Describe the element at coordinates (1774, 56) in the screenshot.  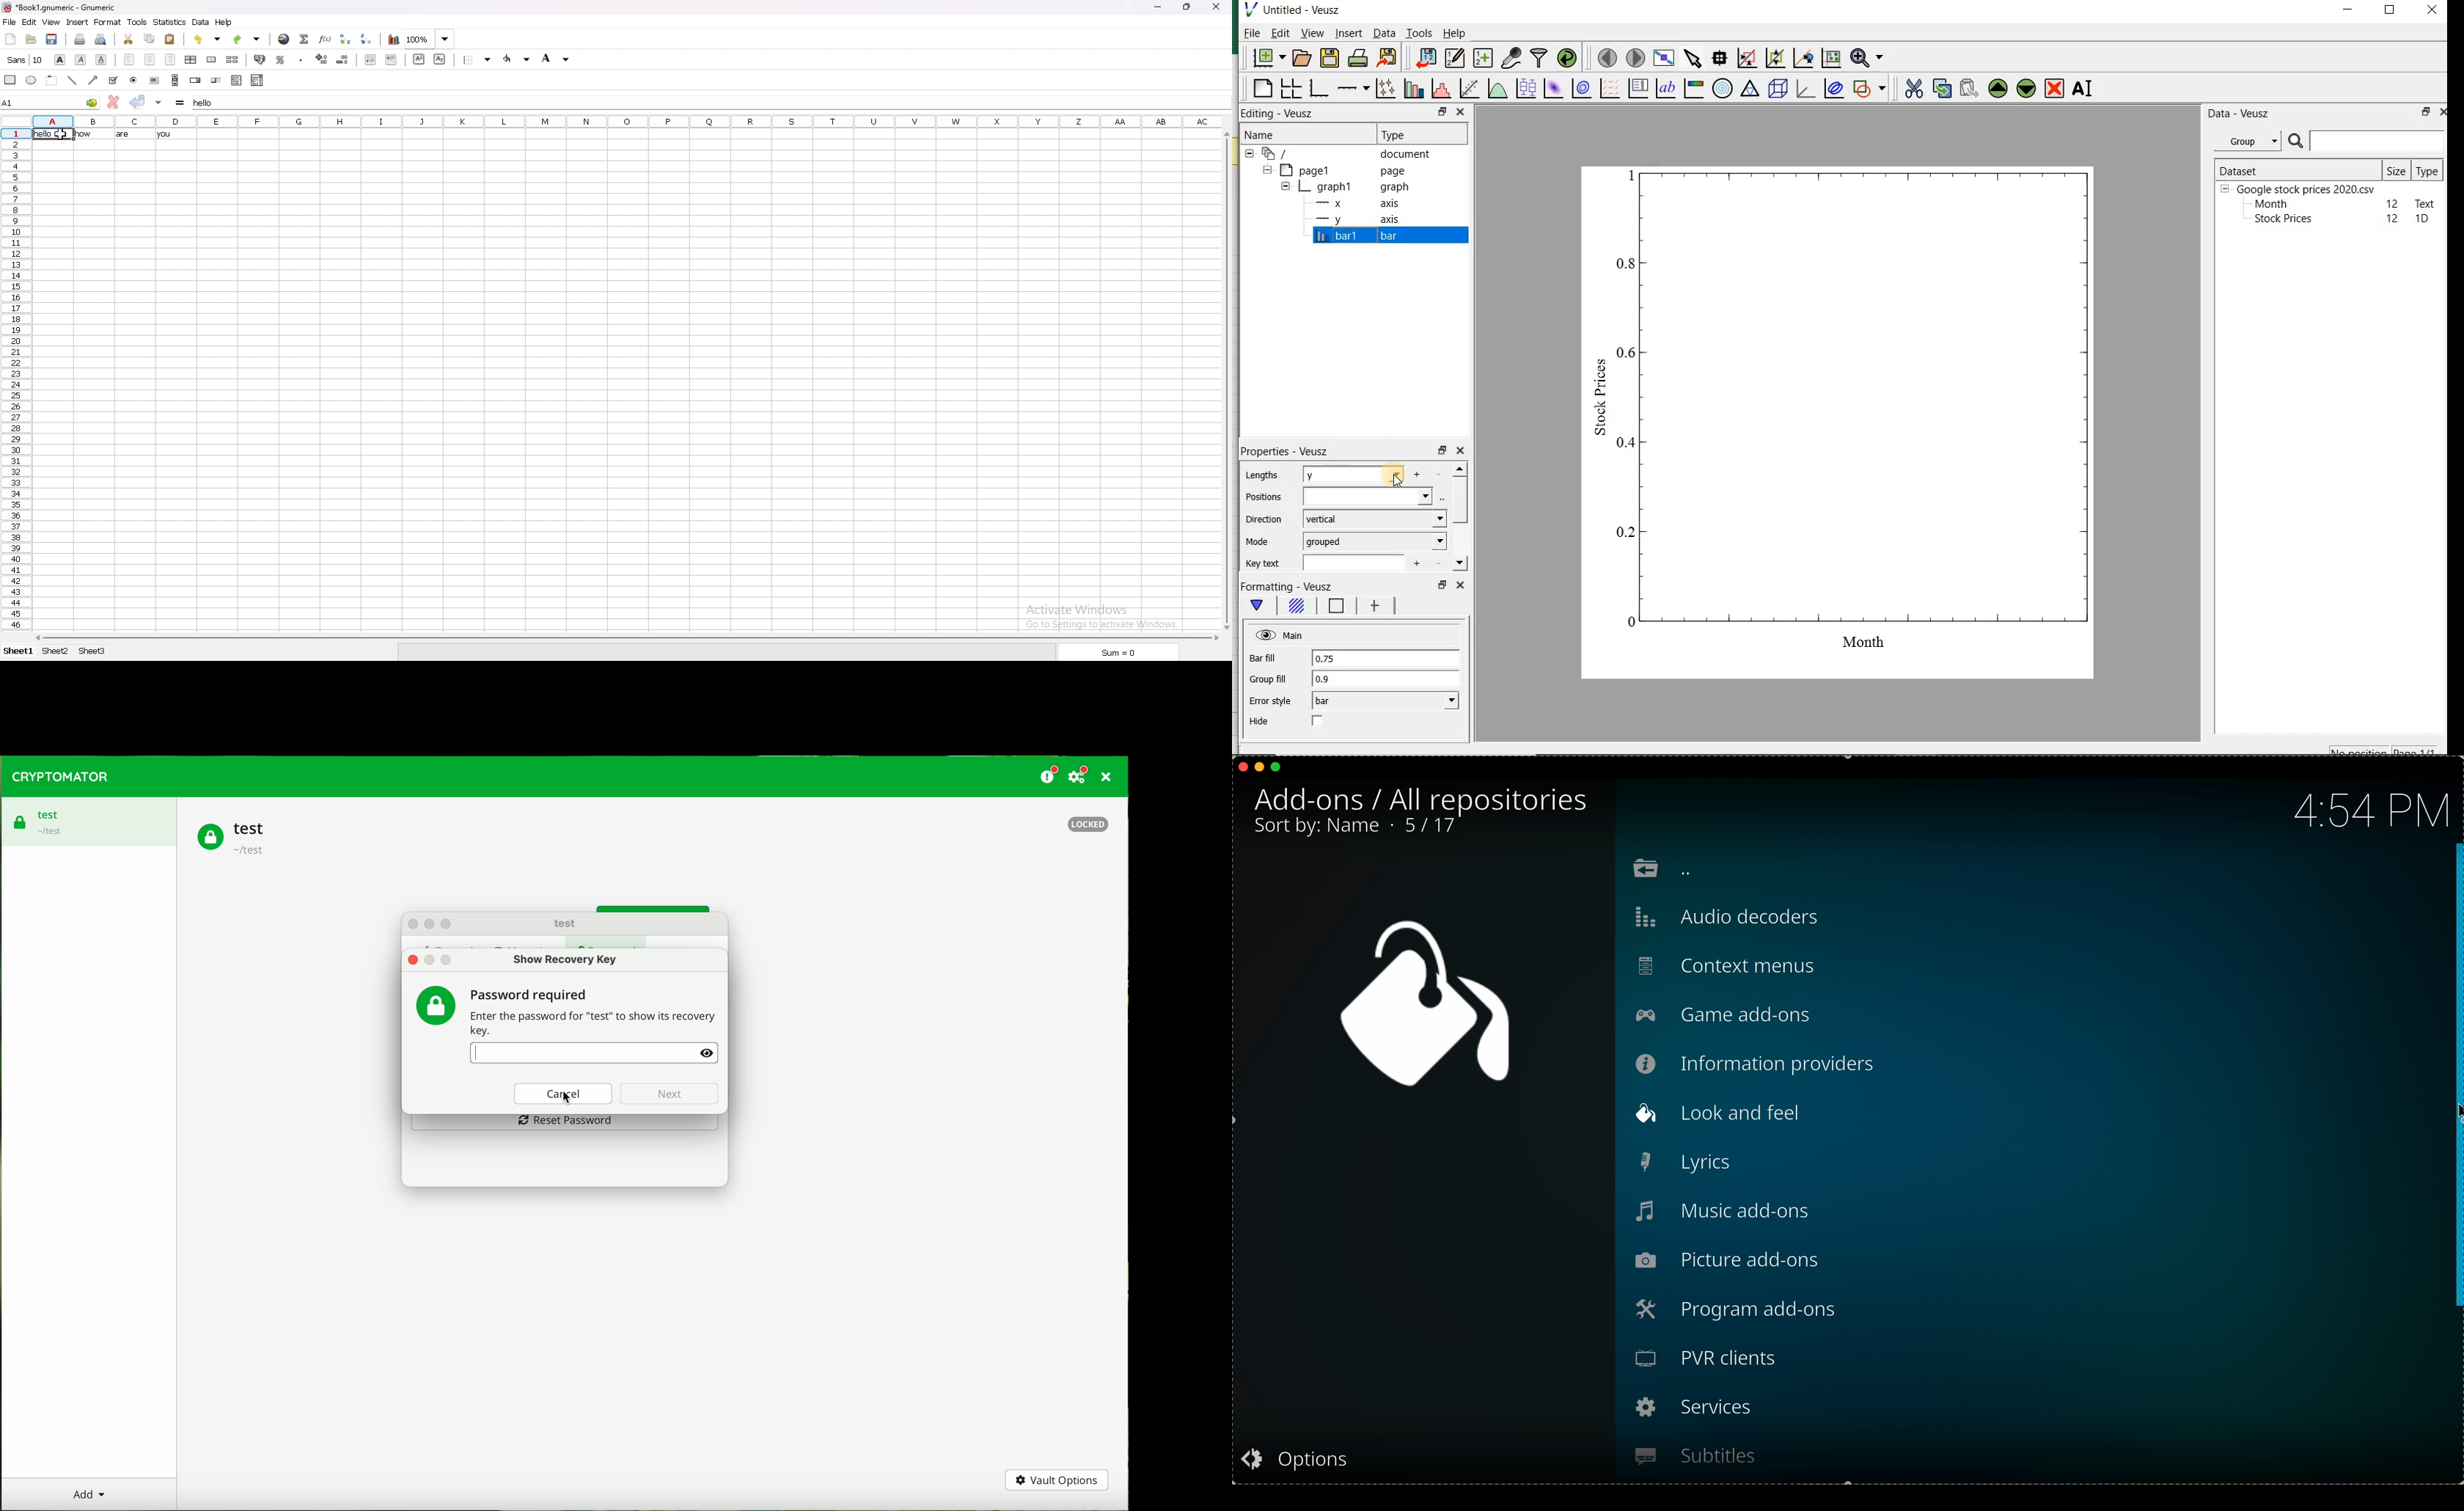
I see `click to zoom out of graph axes` at that location.